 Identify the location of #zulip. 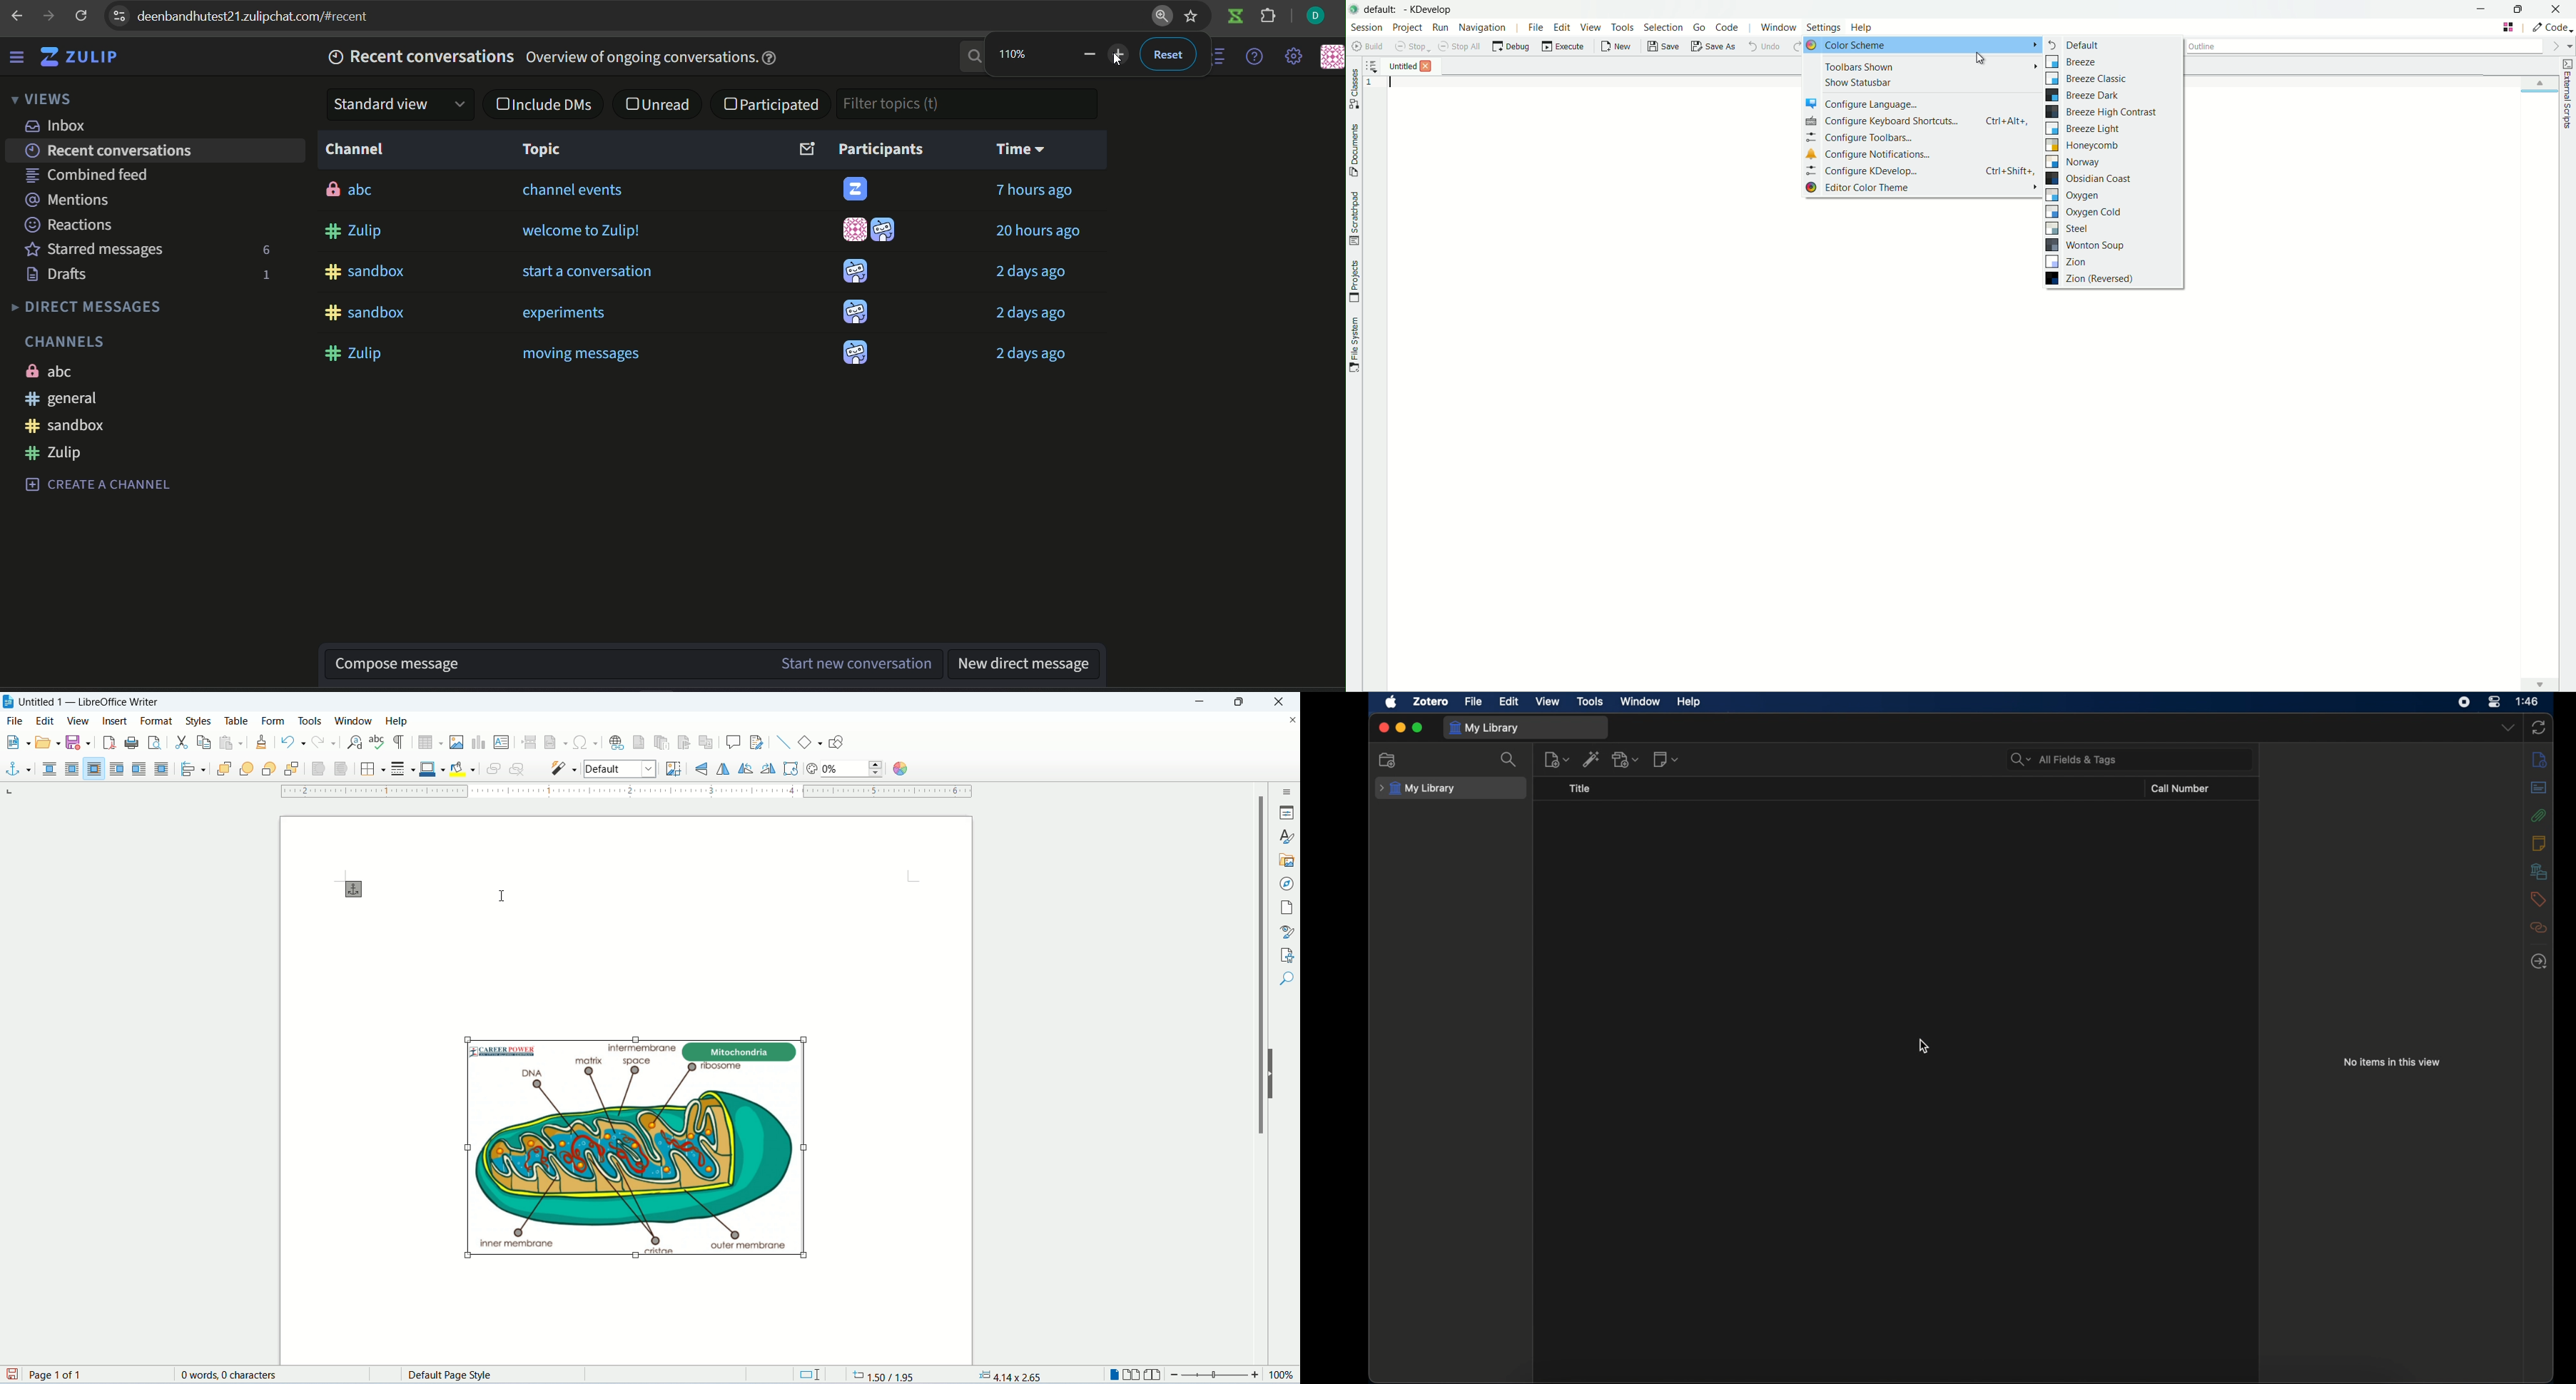
(358, 355).